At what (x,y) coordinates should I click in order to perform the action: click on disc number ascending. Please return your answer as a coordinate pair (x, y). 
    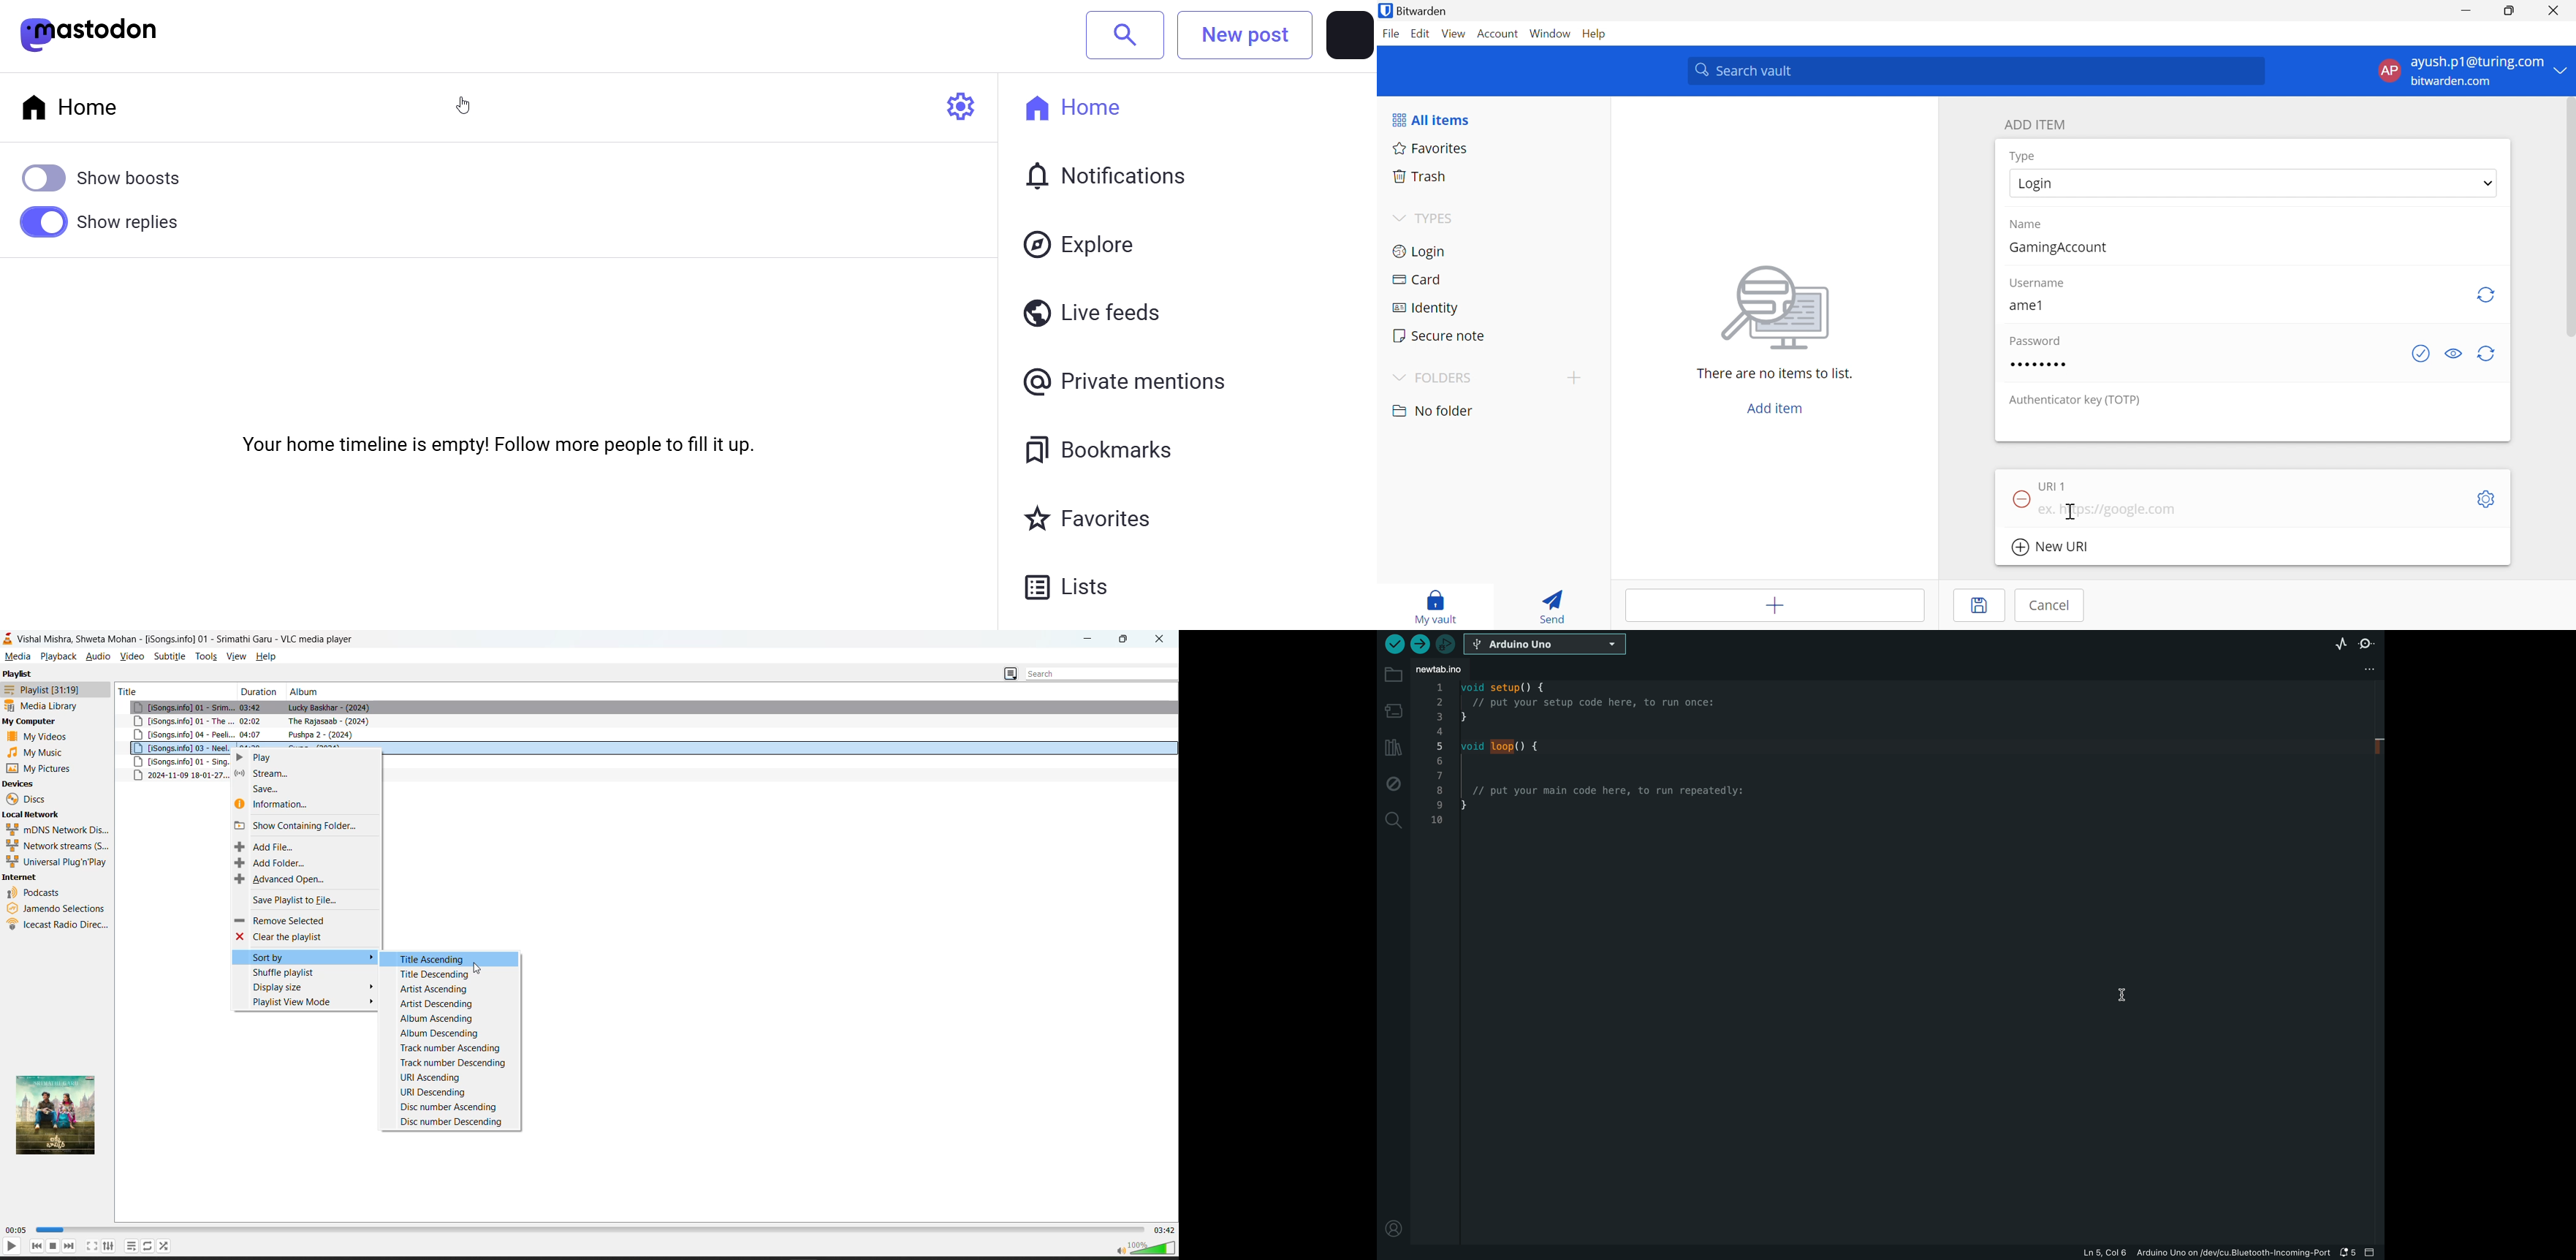
    Looking at the image, I should click on (445, 1106).